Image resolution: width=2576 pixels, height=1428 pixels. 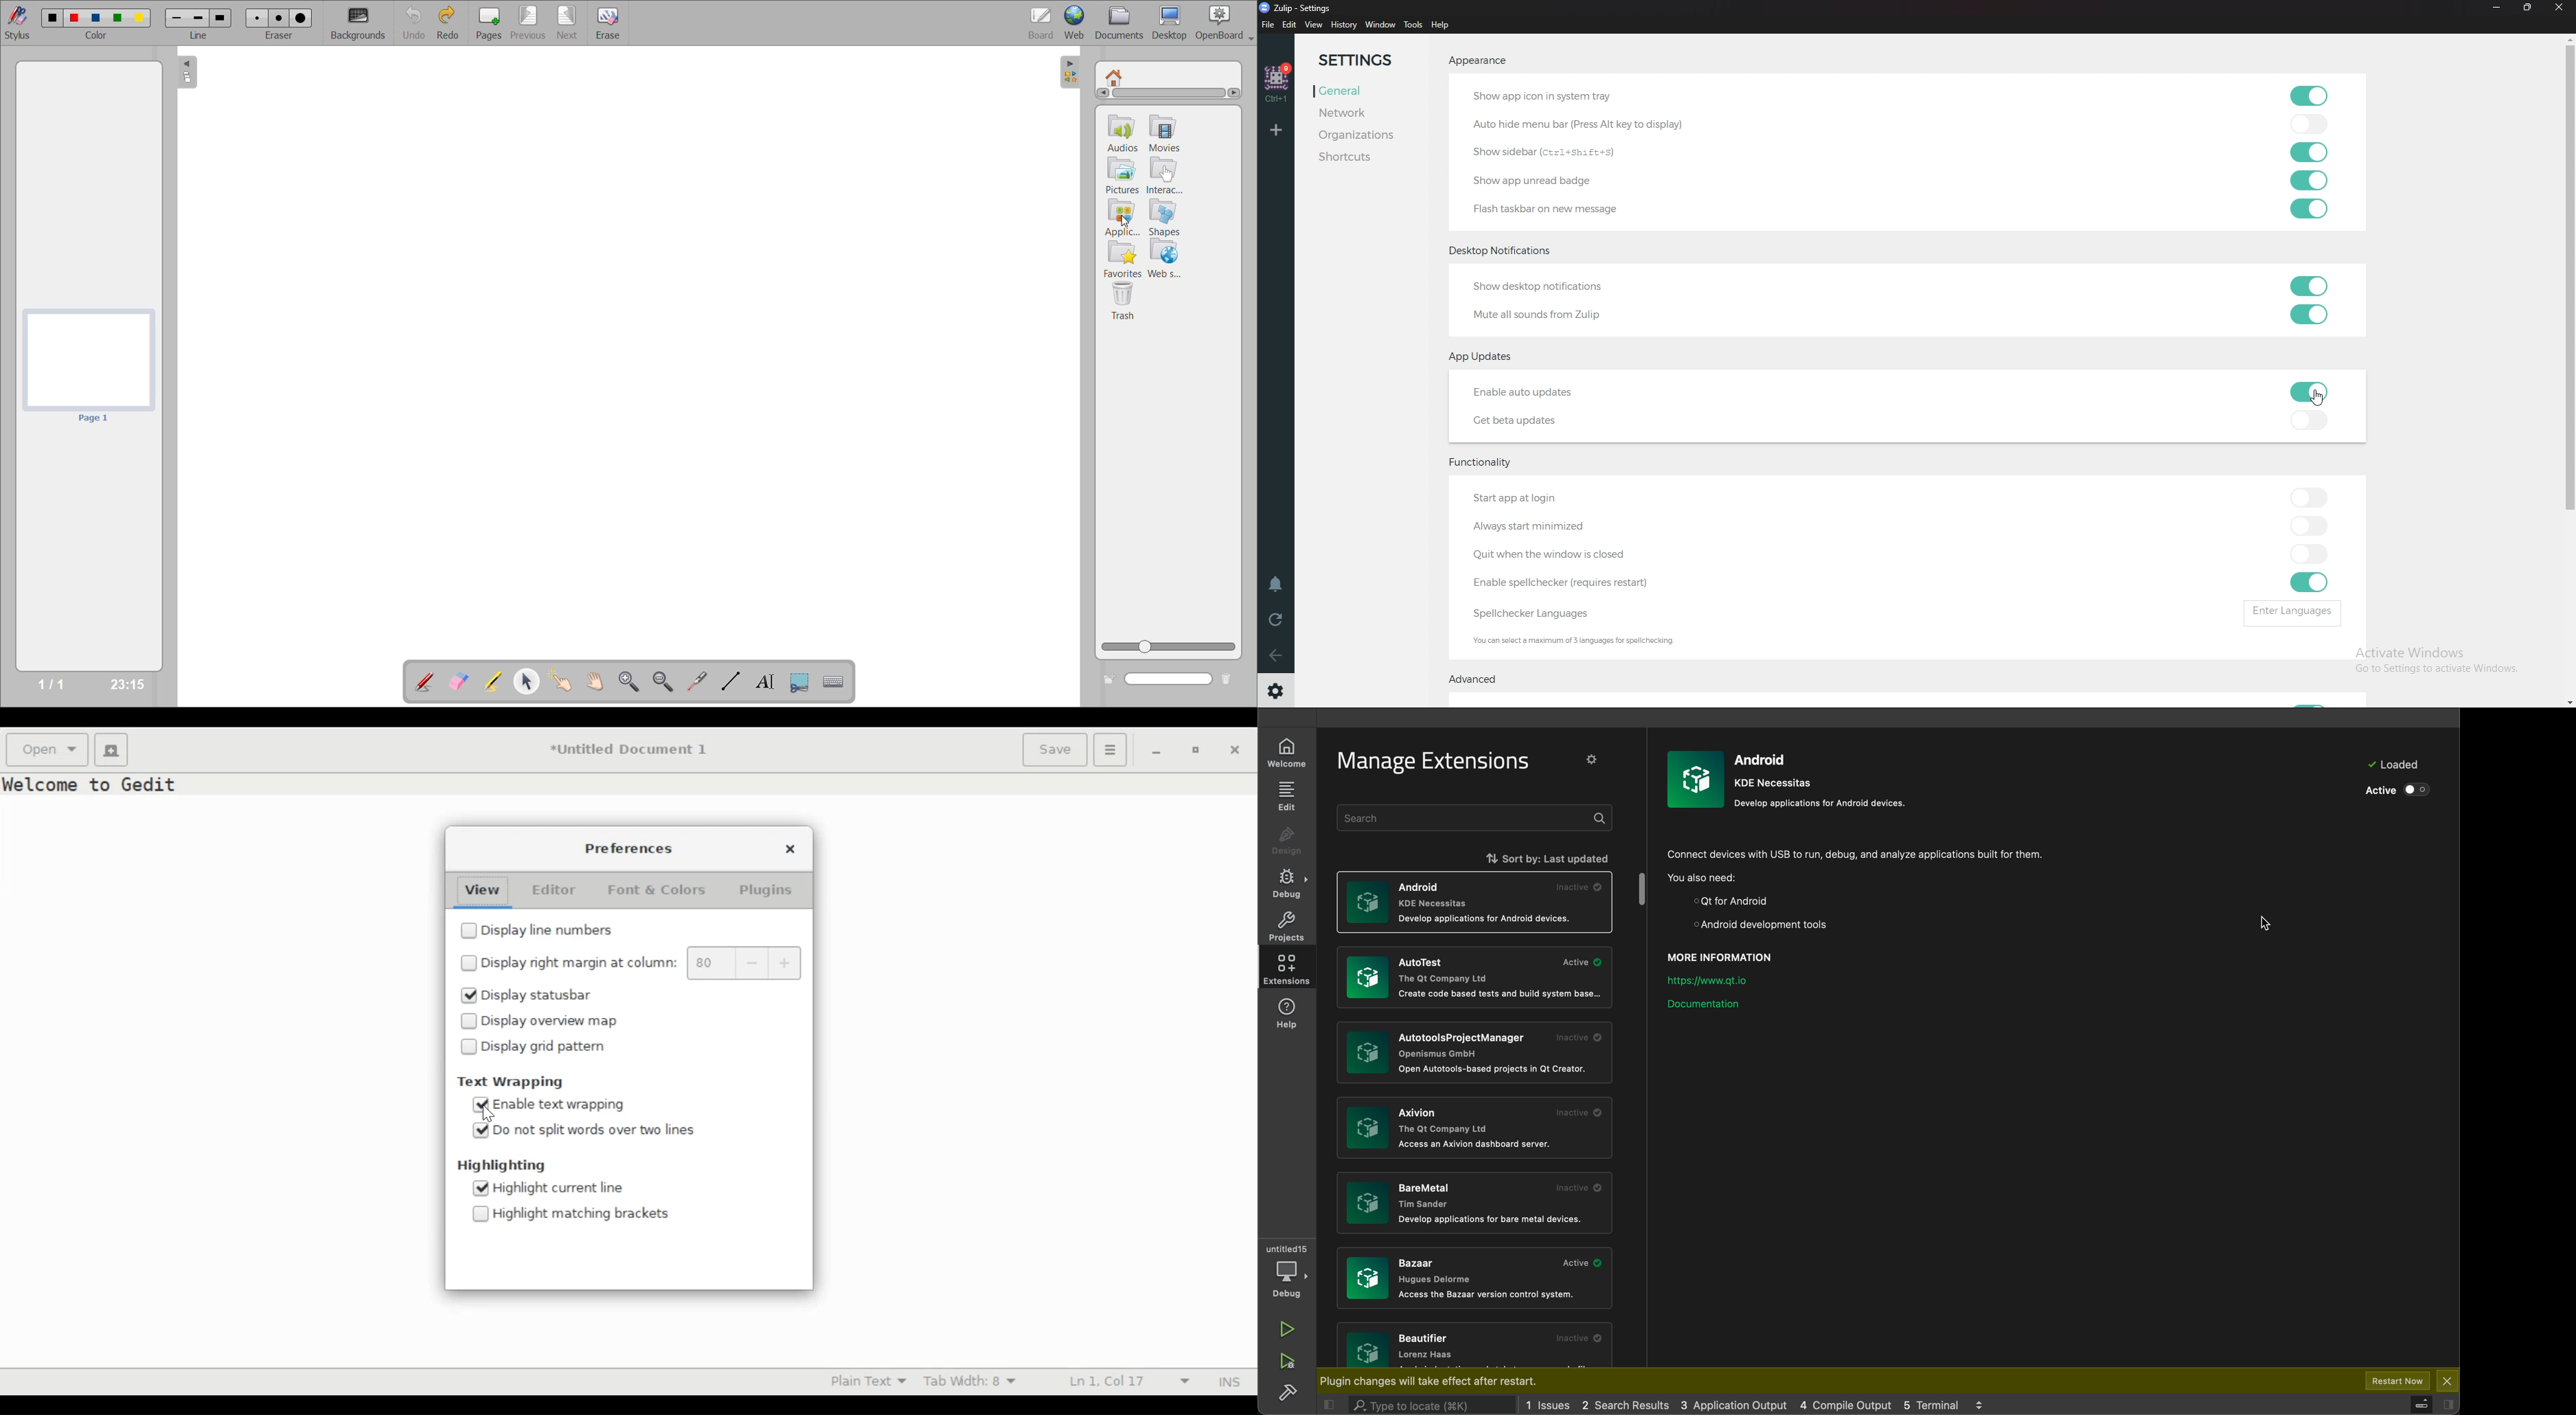 What do you see at coordinates (2393, 791) in the screenshot?
I see `deactivated ` at bounding box center [2393, 791].